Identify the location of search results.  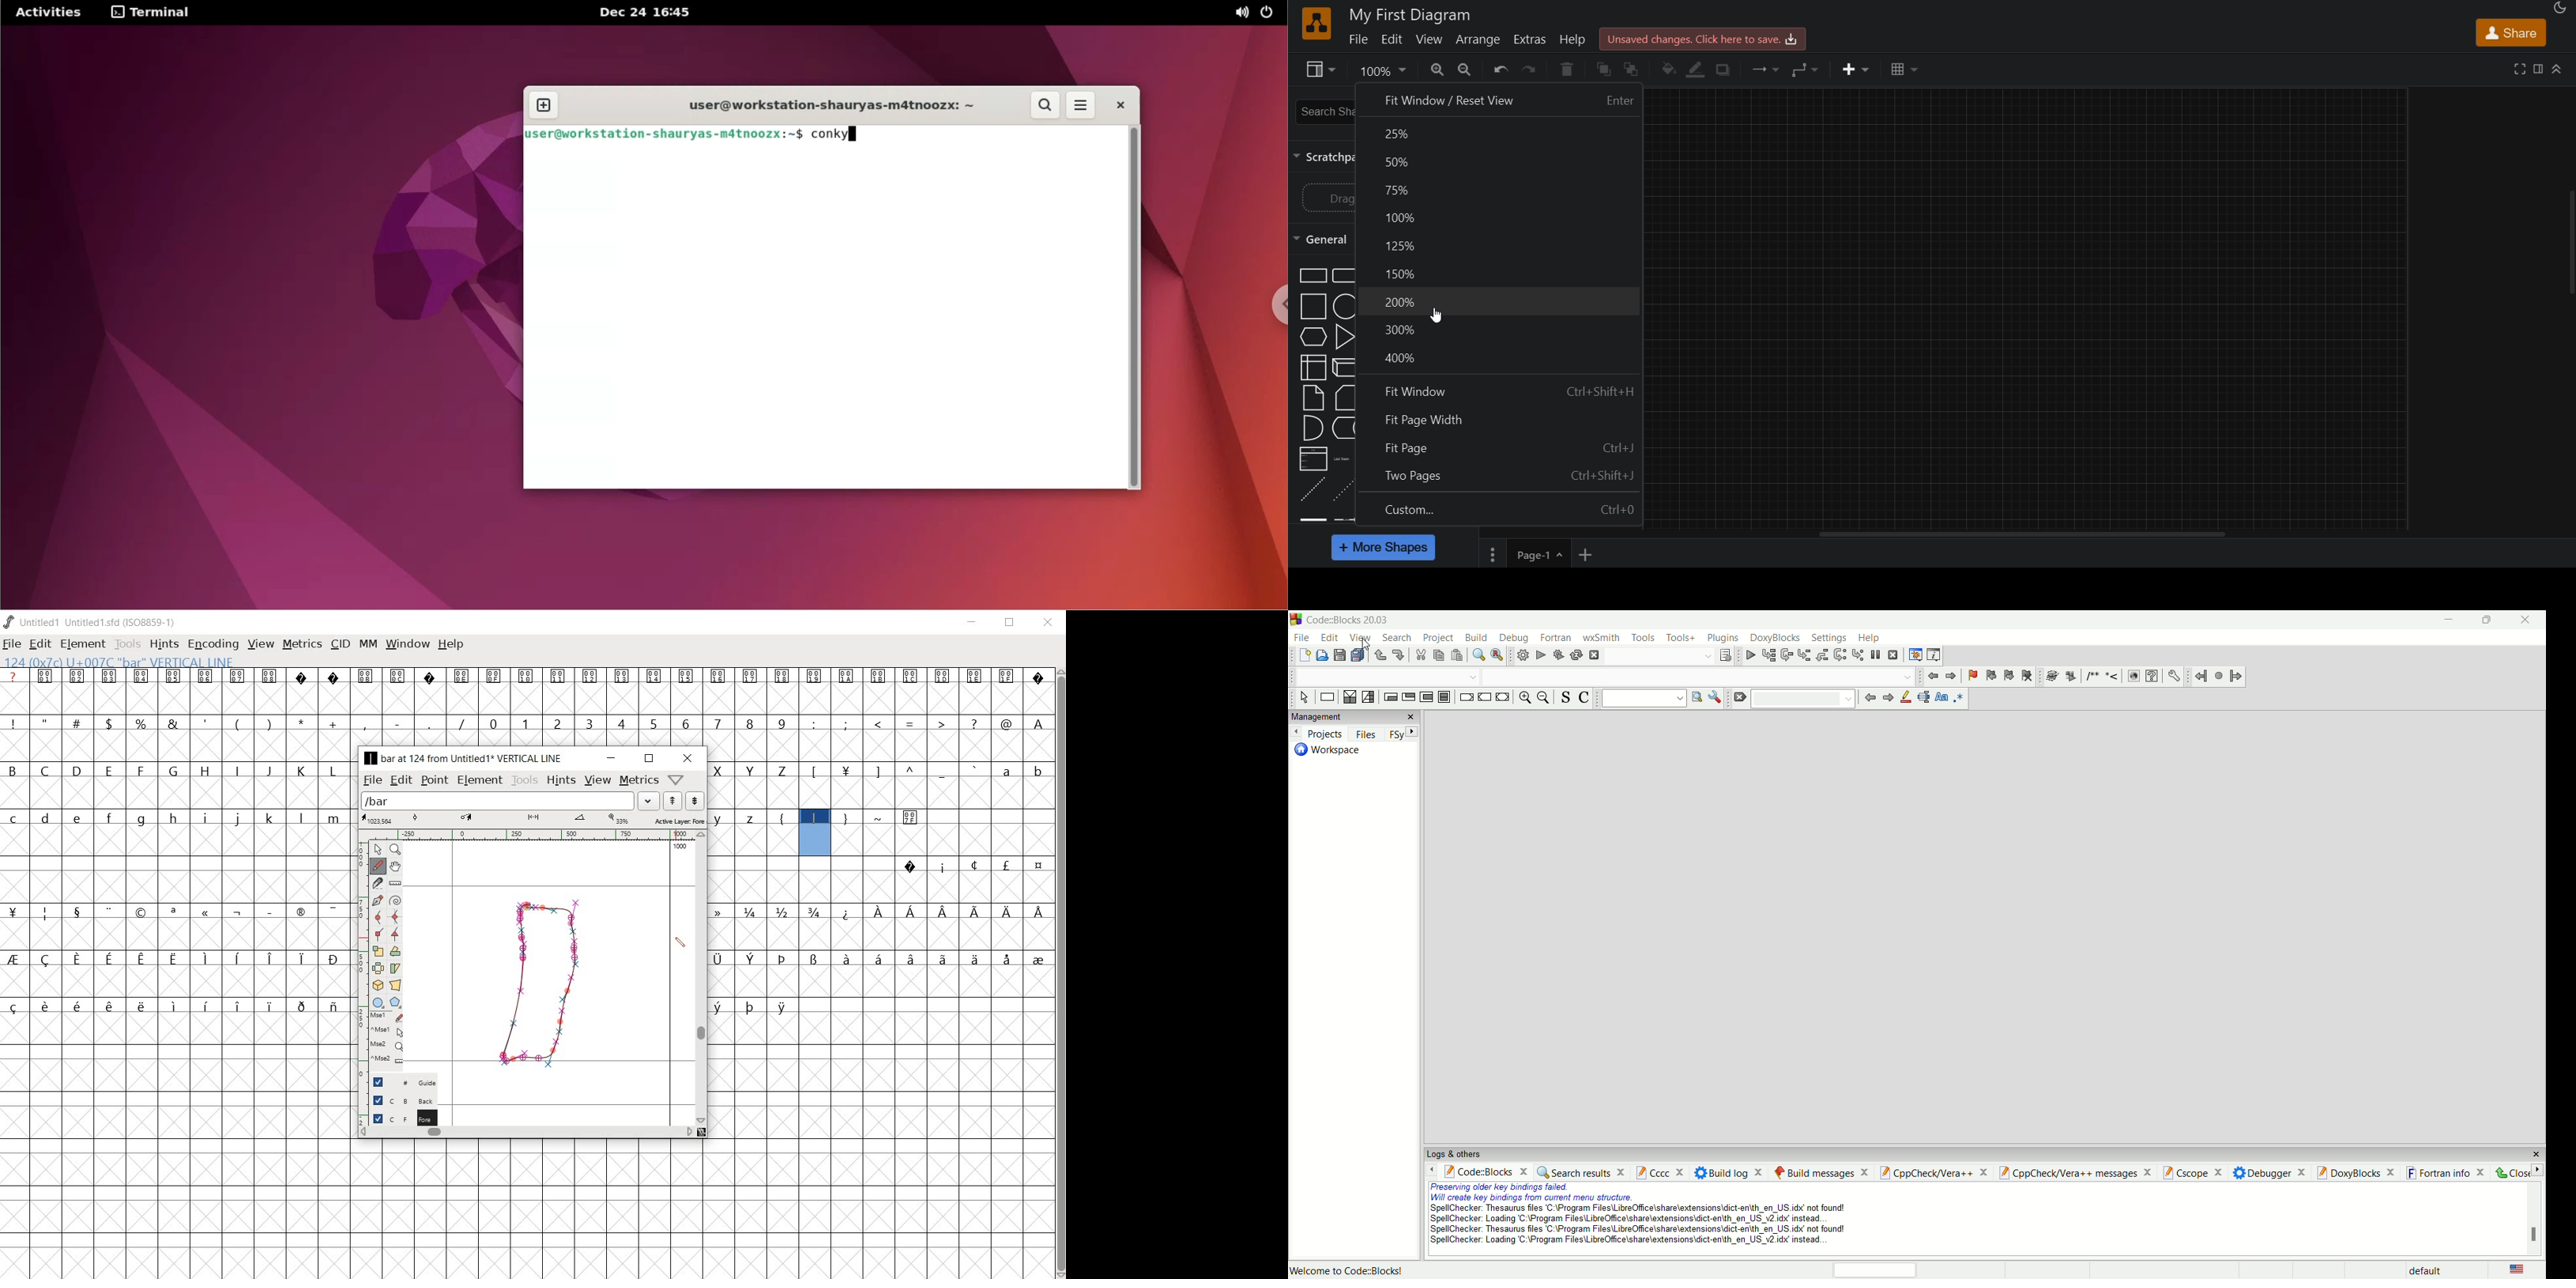
(1581, 1173).